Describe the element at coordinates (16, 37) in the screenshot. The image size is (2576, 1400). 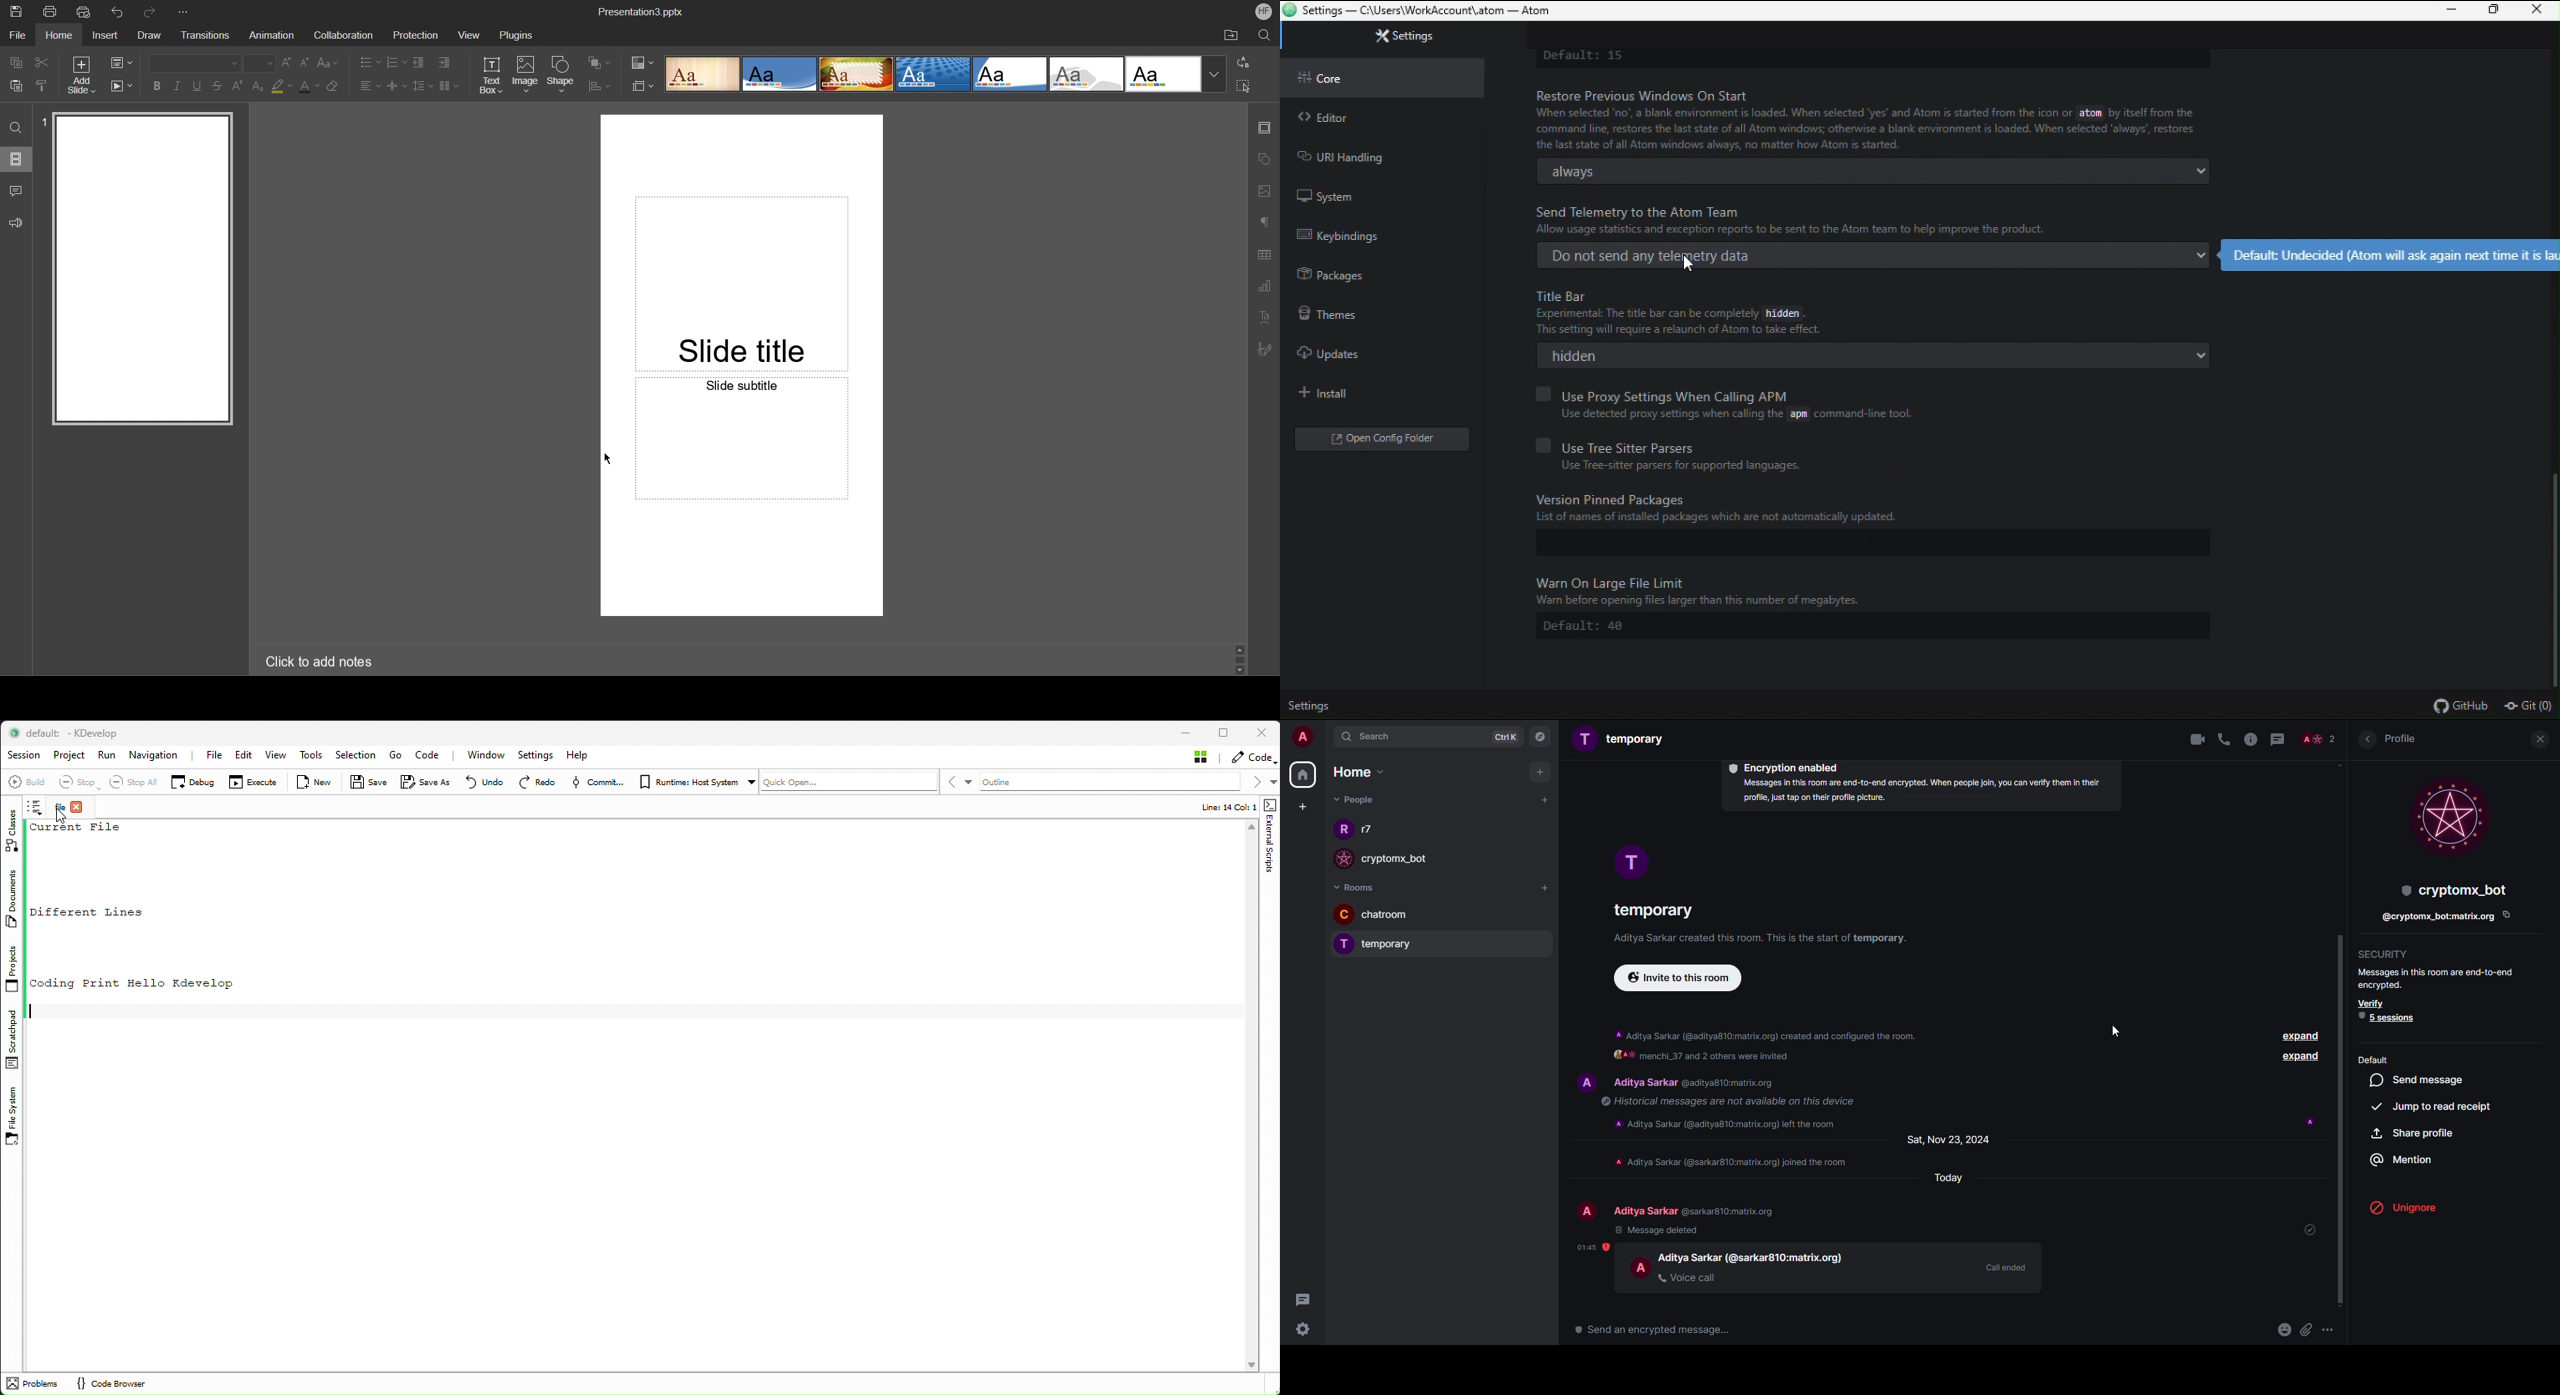
I see `File` at that location.